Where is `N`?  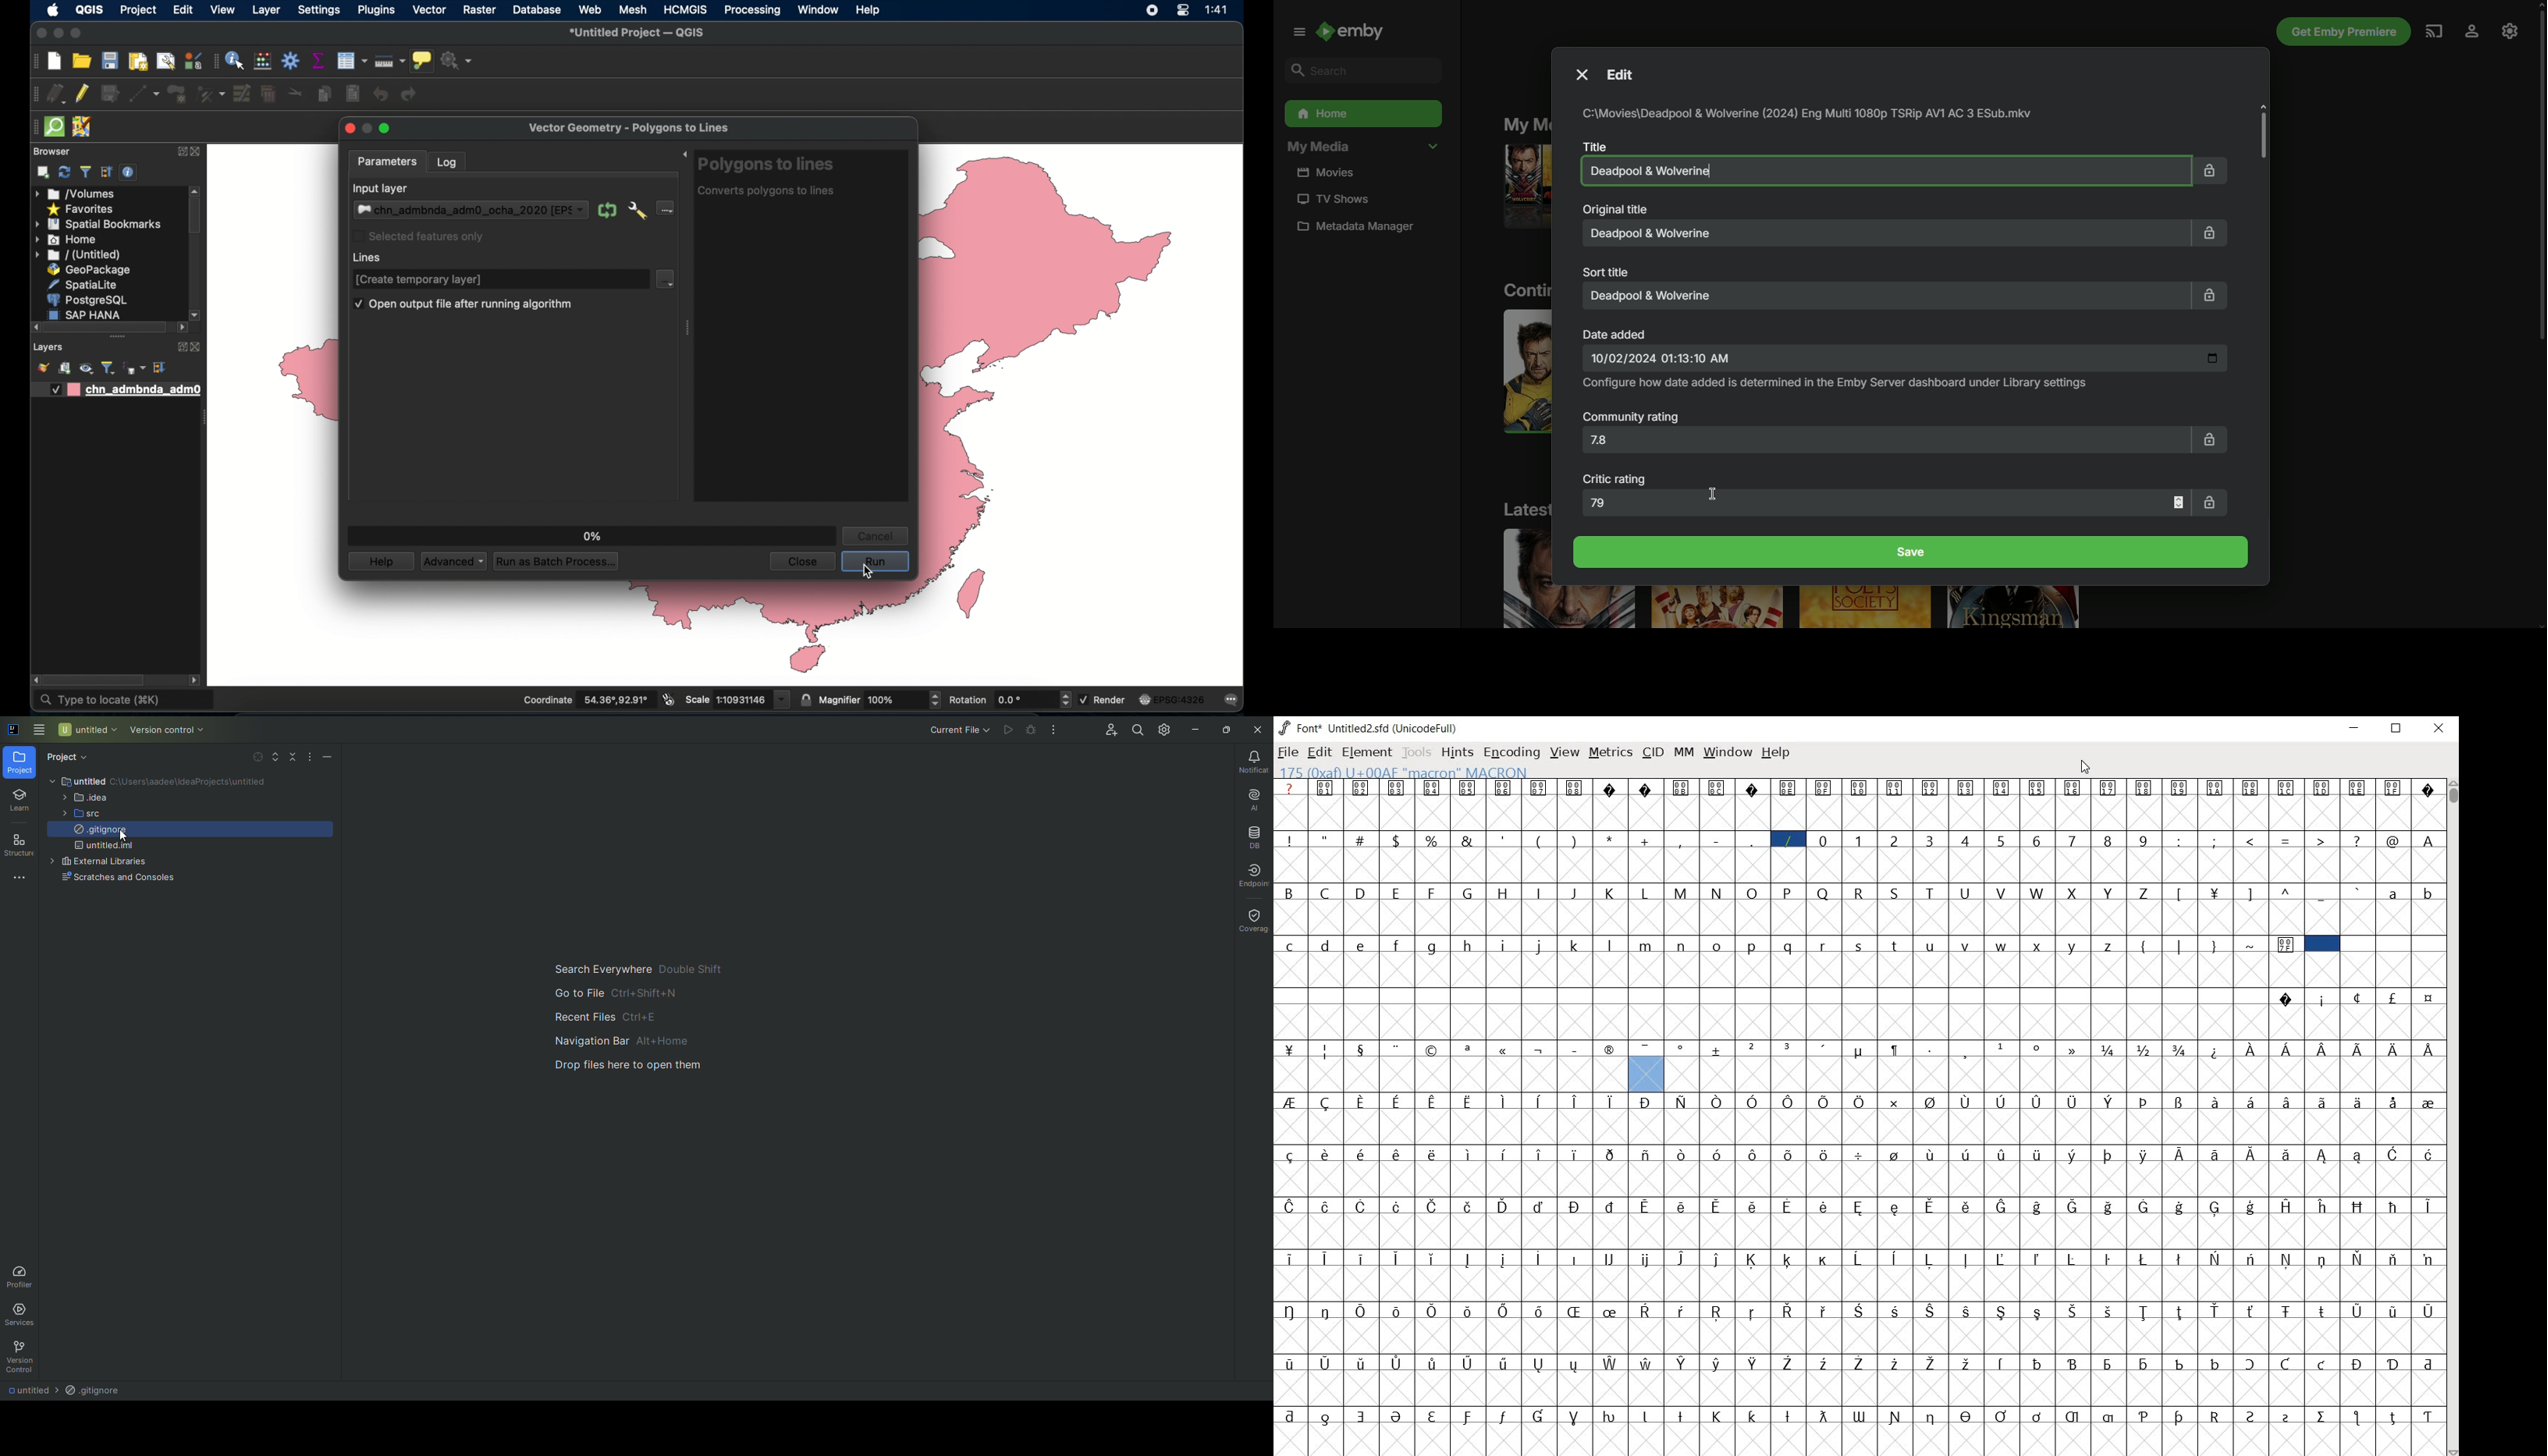
N is located at coordinates (1719, 893).